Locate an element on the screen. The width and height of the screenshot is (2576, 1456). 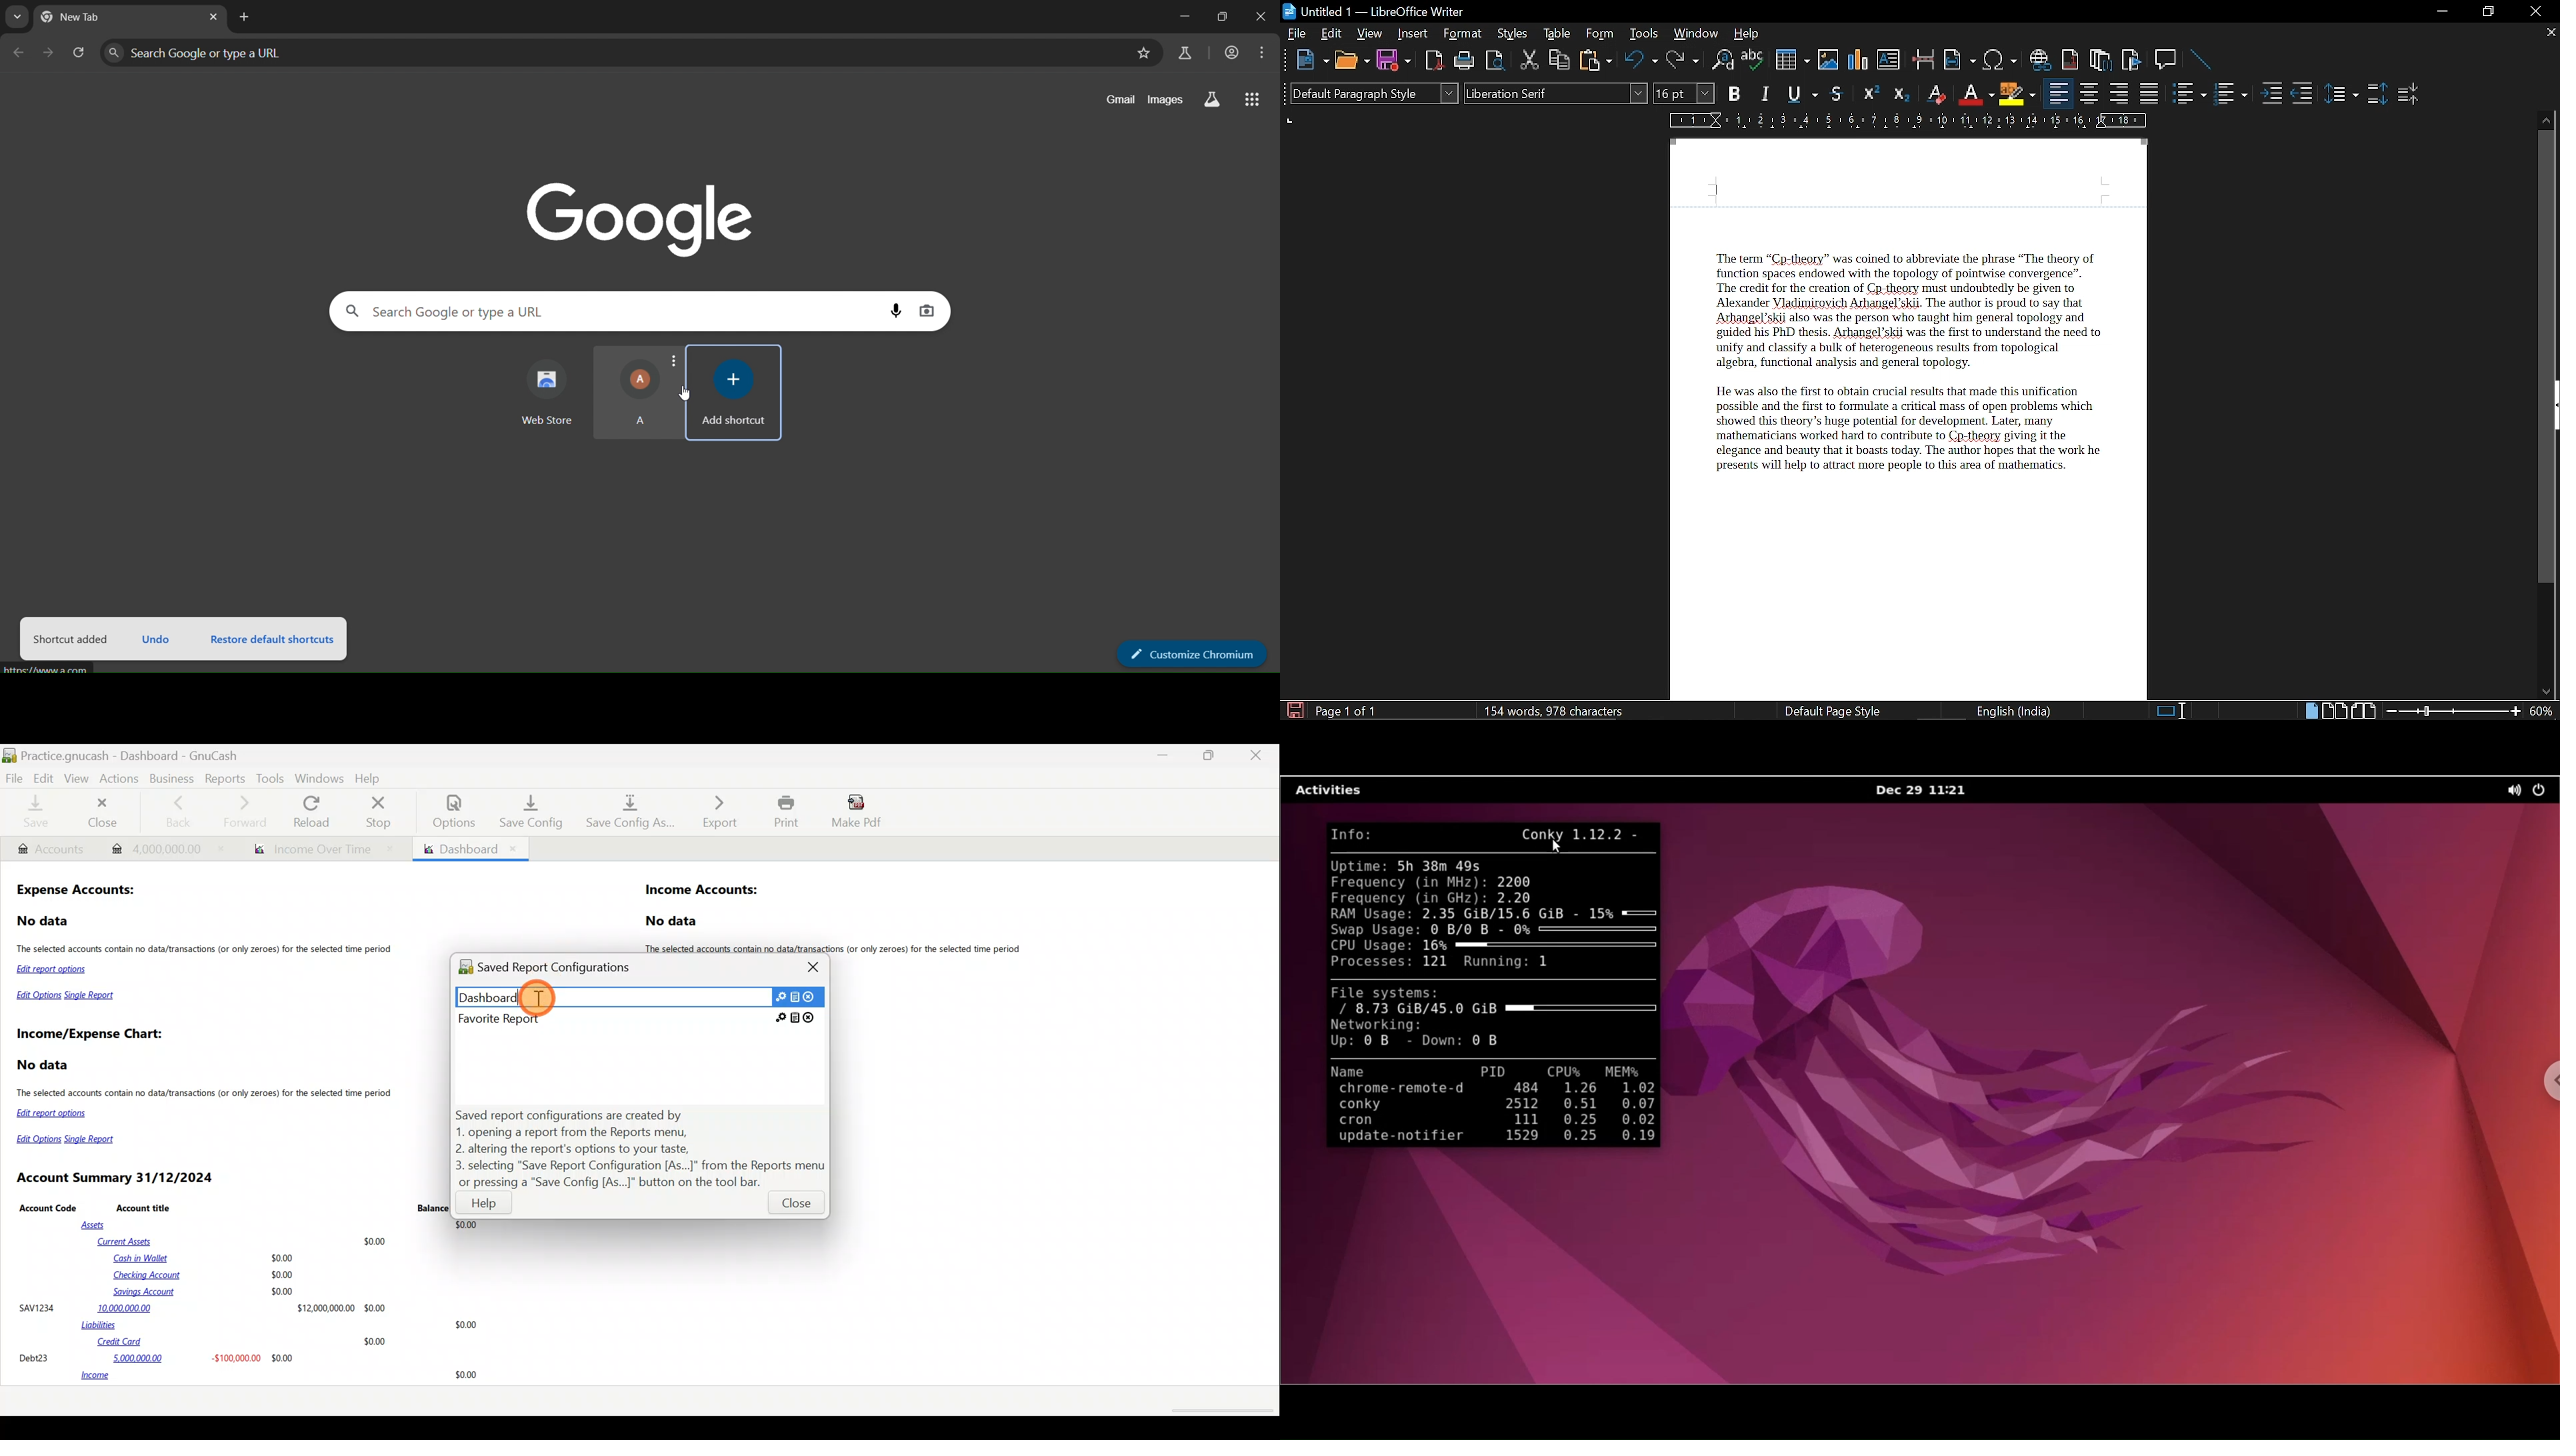
Increase indent is located at coordinates (2270, 93).